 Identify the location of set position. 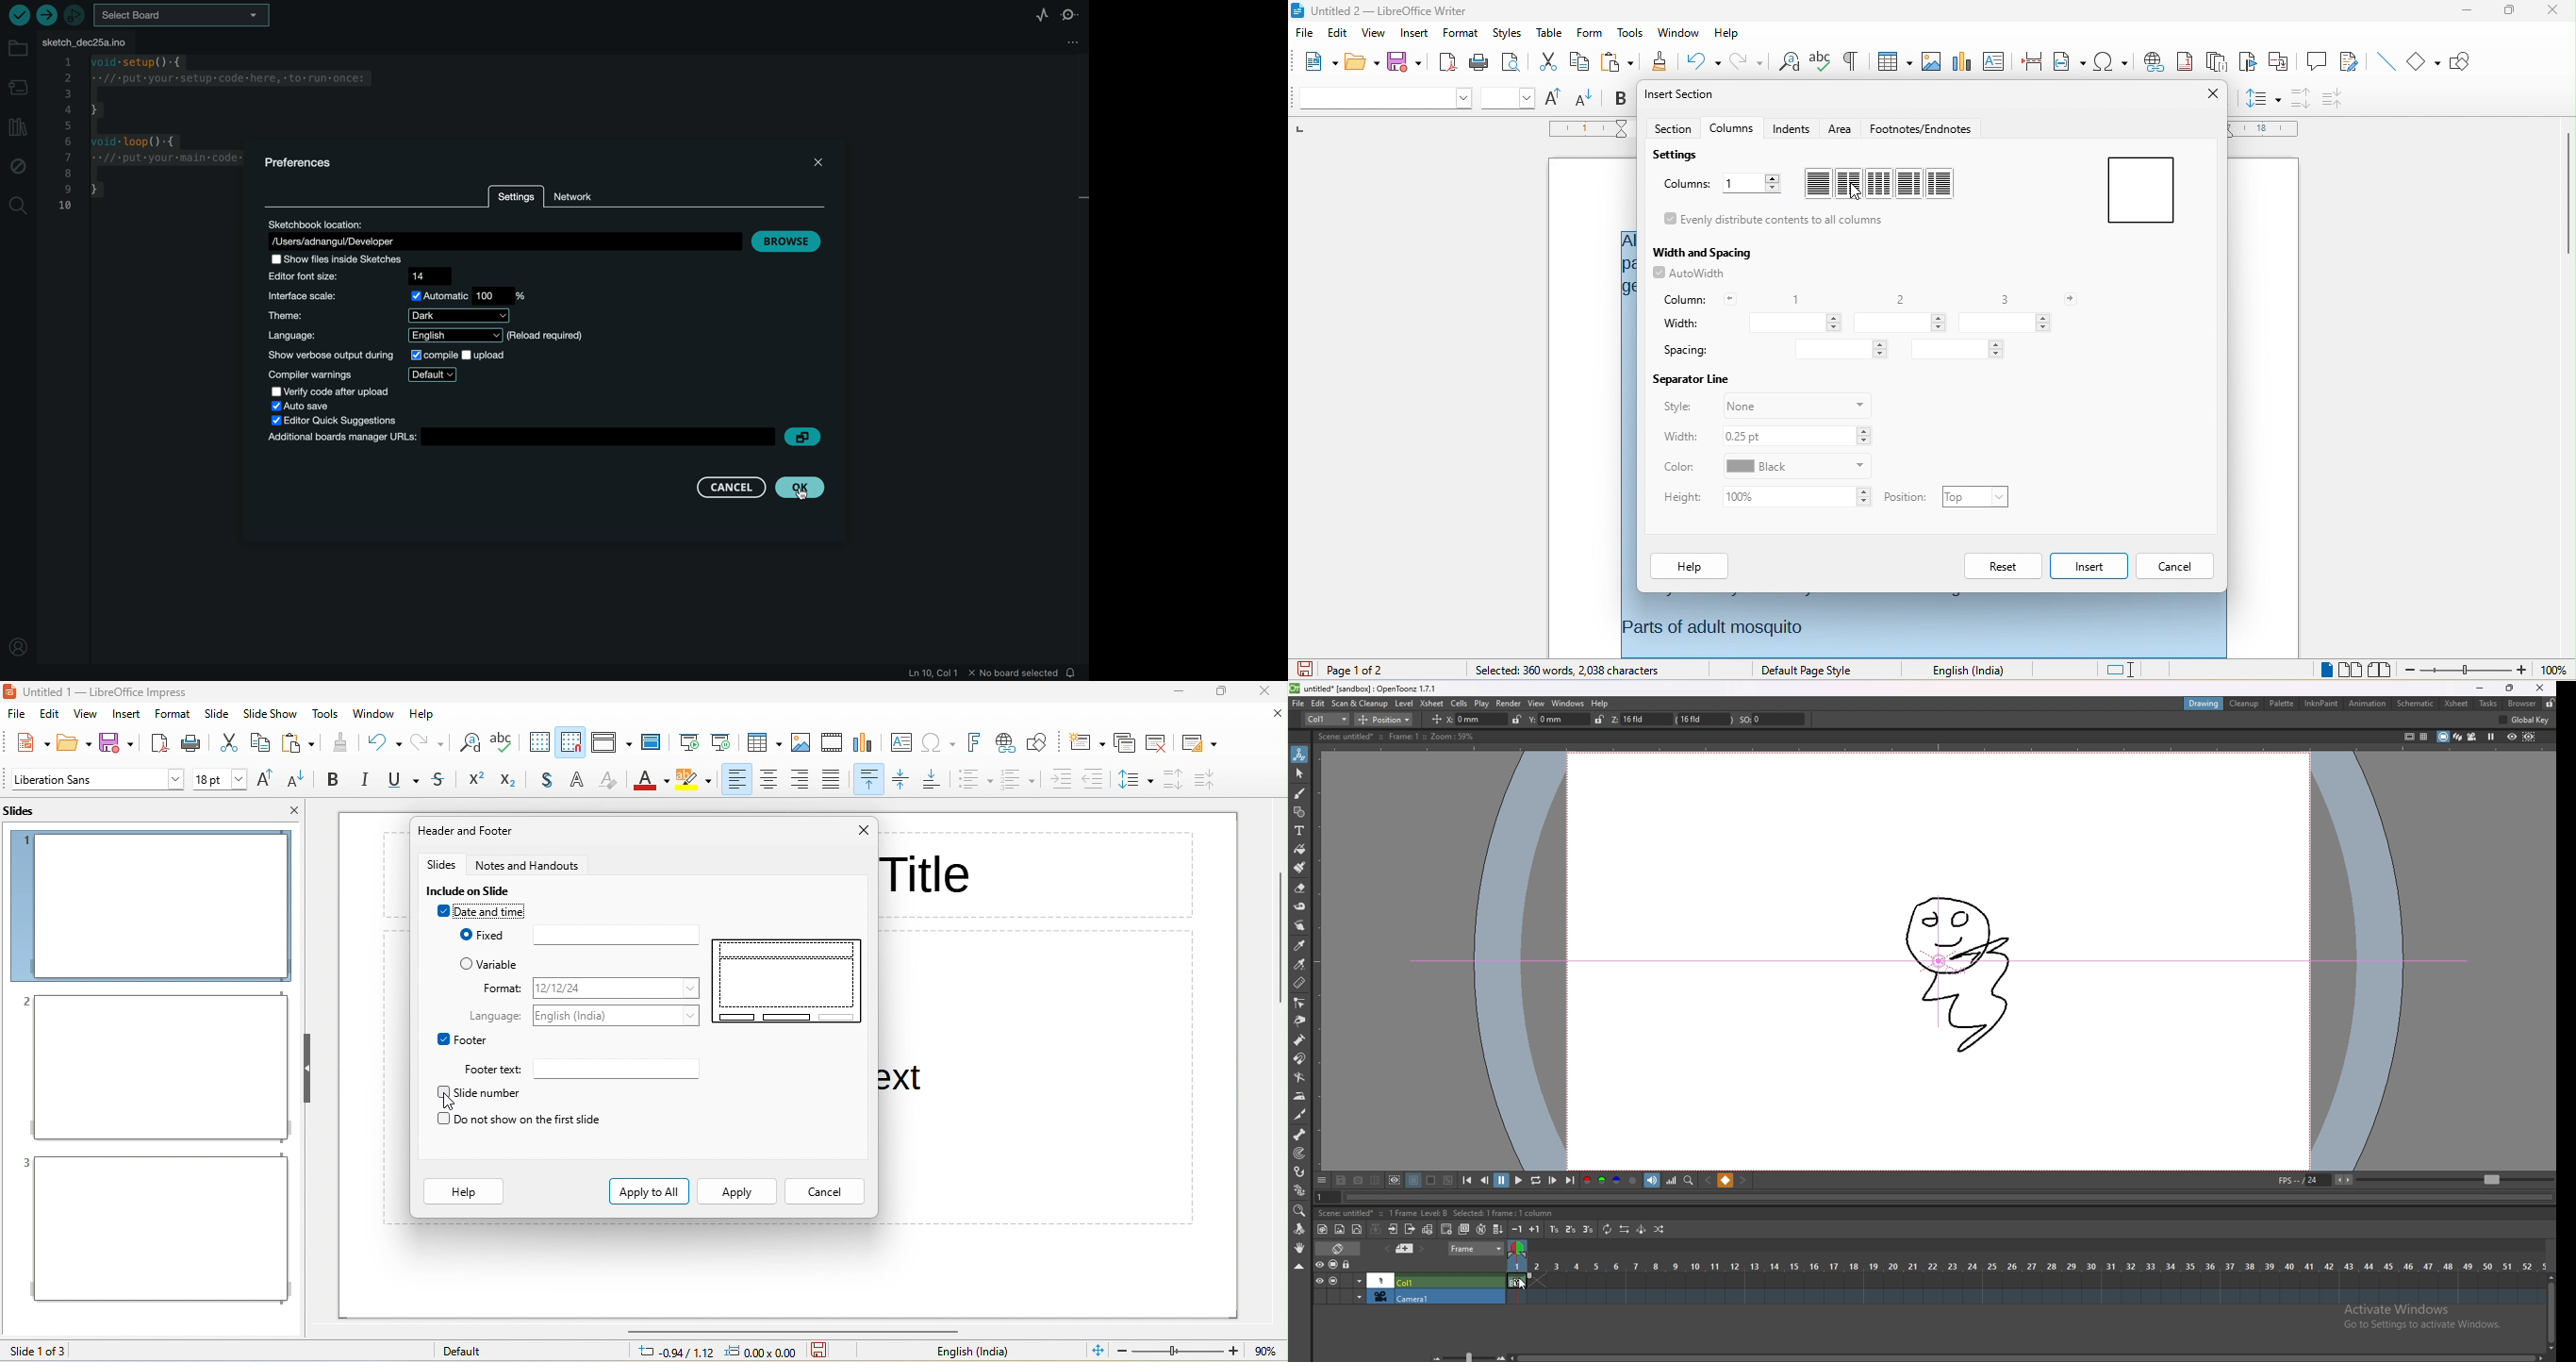
(1975, 497).